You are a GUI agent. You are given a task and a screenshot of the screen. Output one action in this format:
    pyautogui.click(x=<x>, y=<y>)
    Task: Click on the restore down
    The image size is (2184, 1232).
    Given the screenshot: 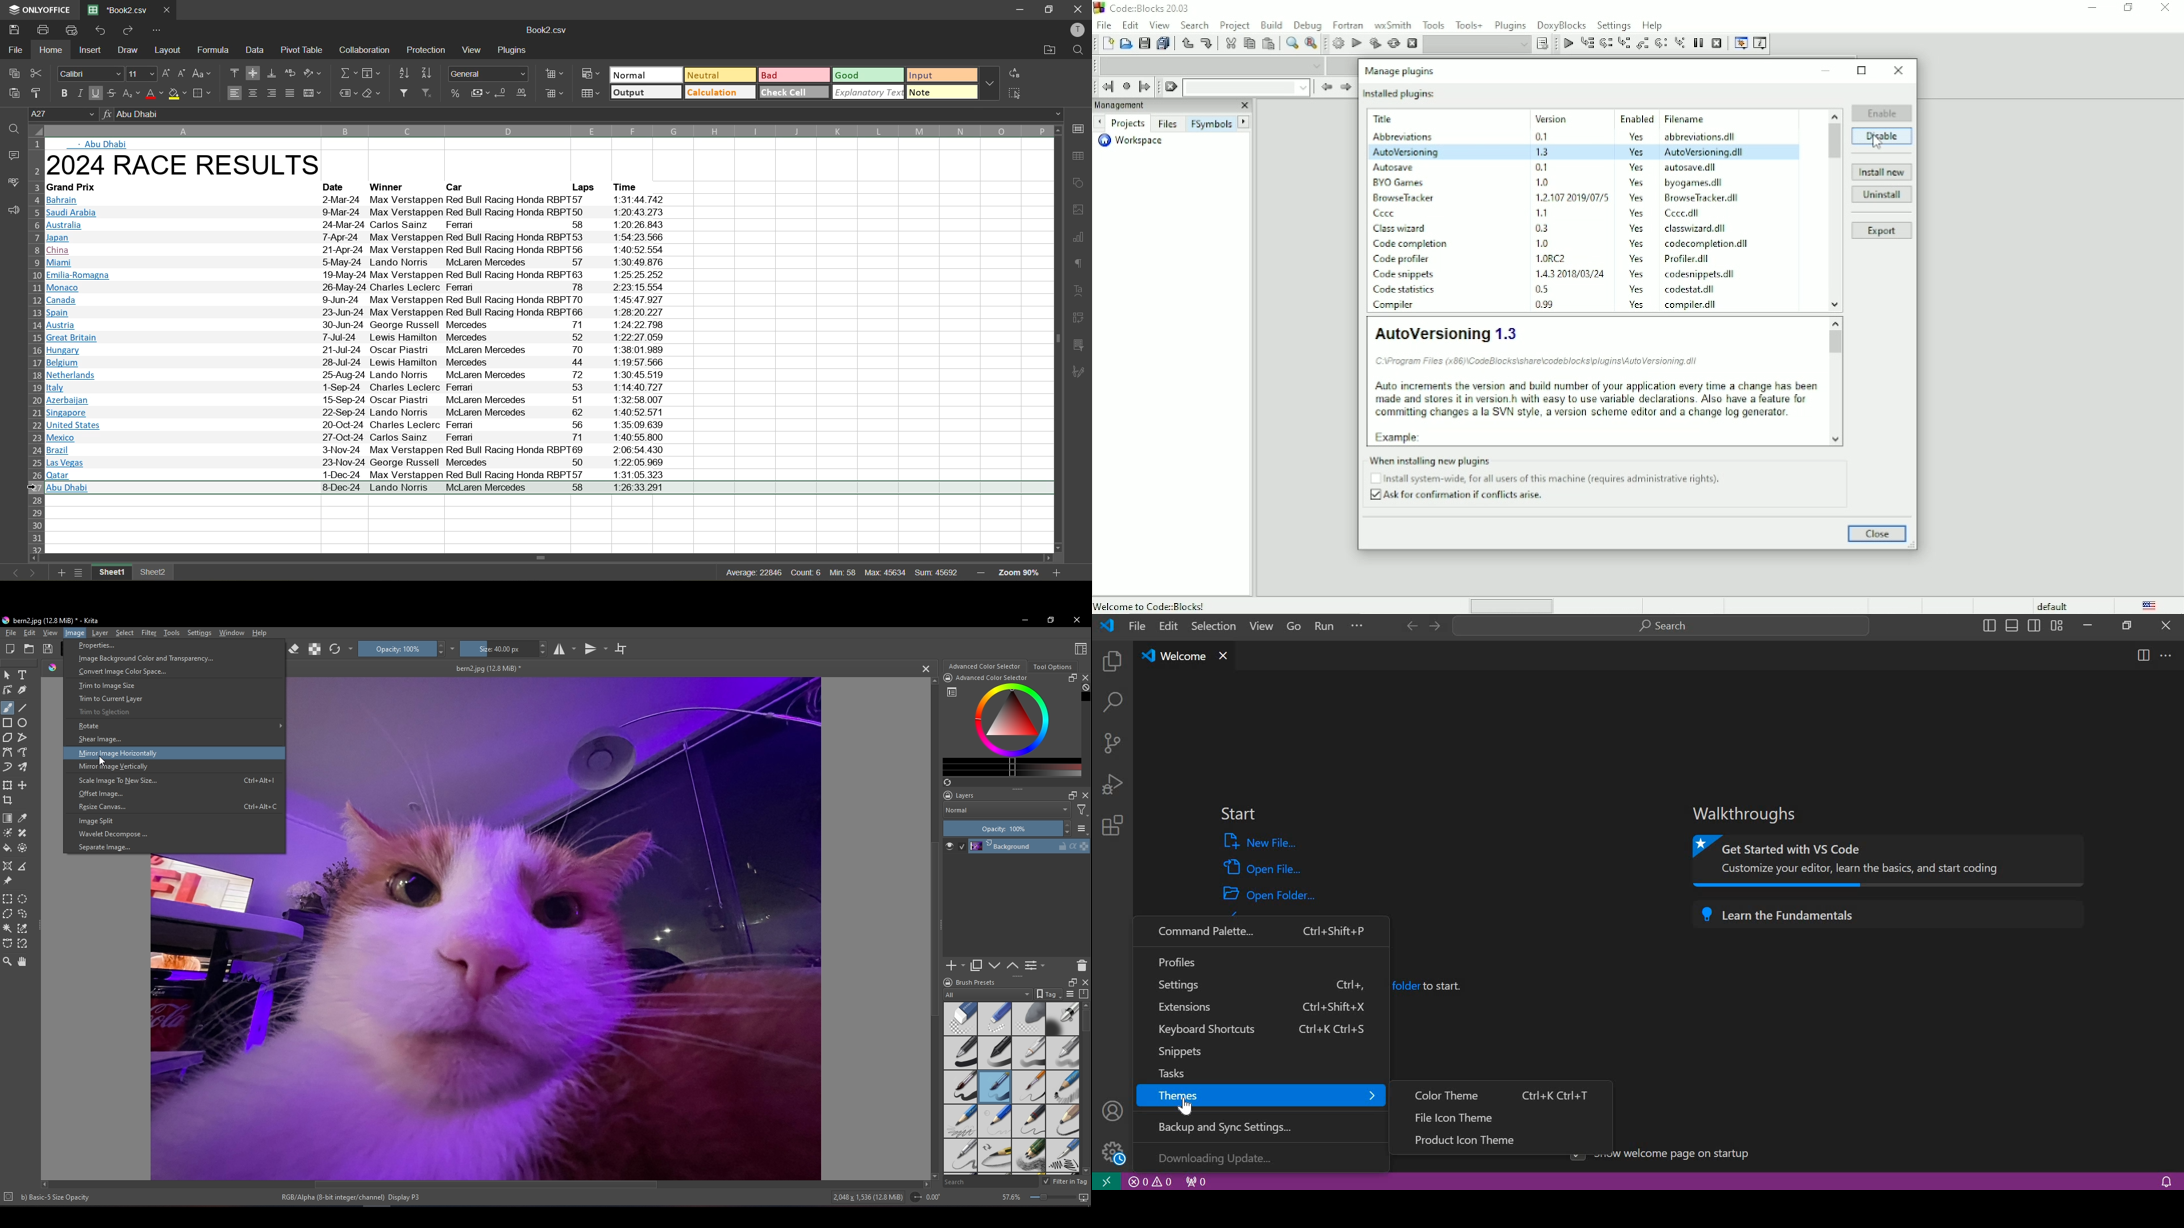 What is the action you would take?
    pyautogui.click(x=2124, y=624)
    